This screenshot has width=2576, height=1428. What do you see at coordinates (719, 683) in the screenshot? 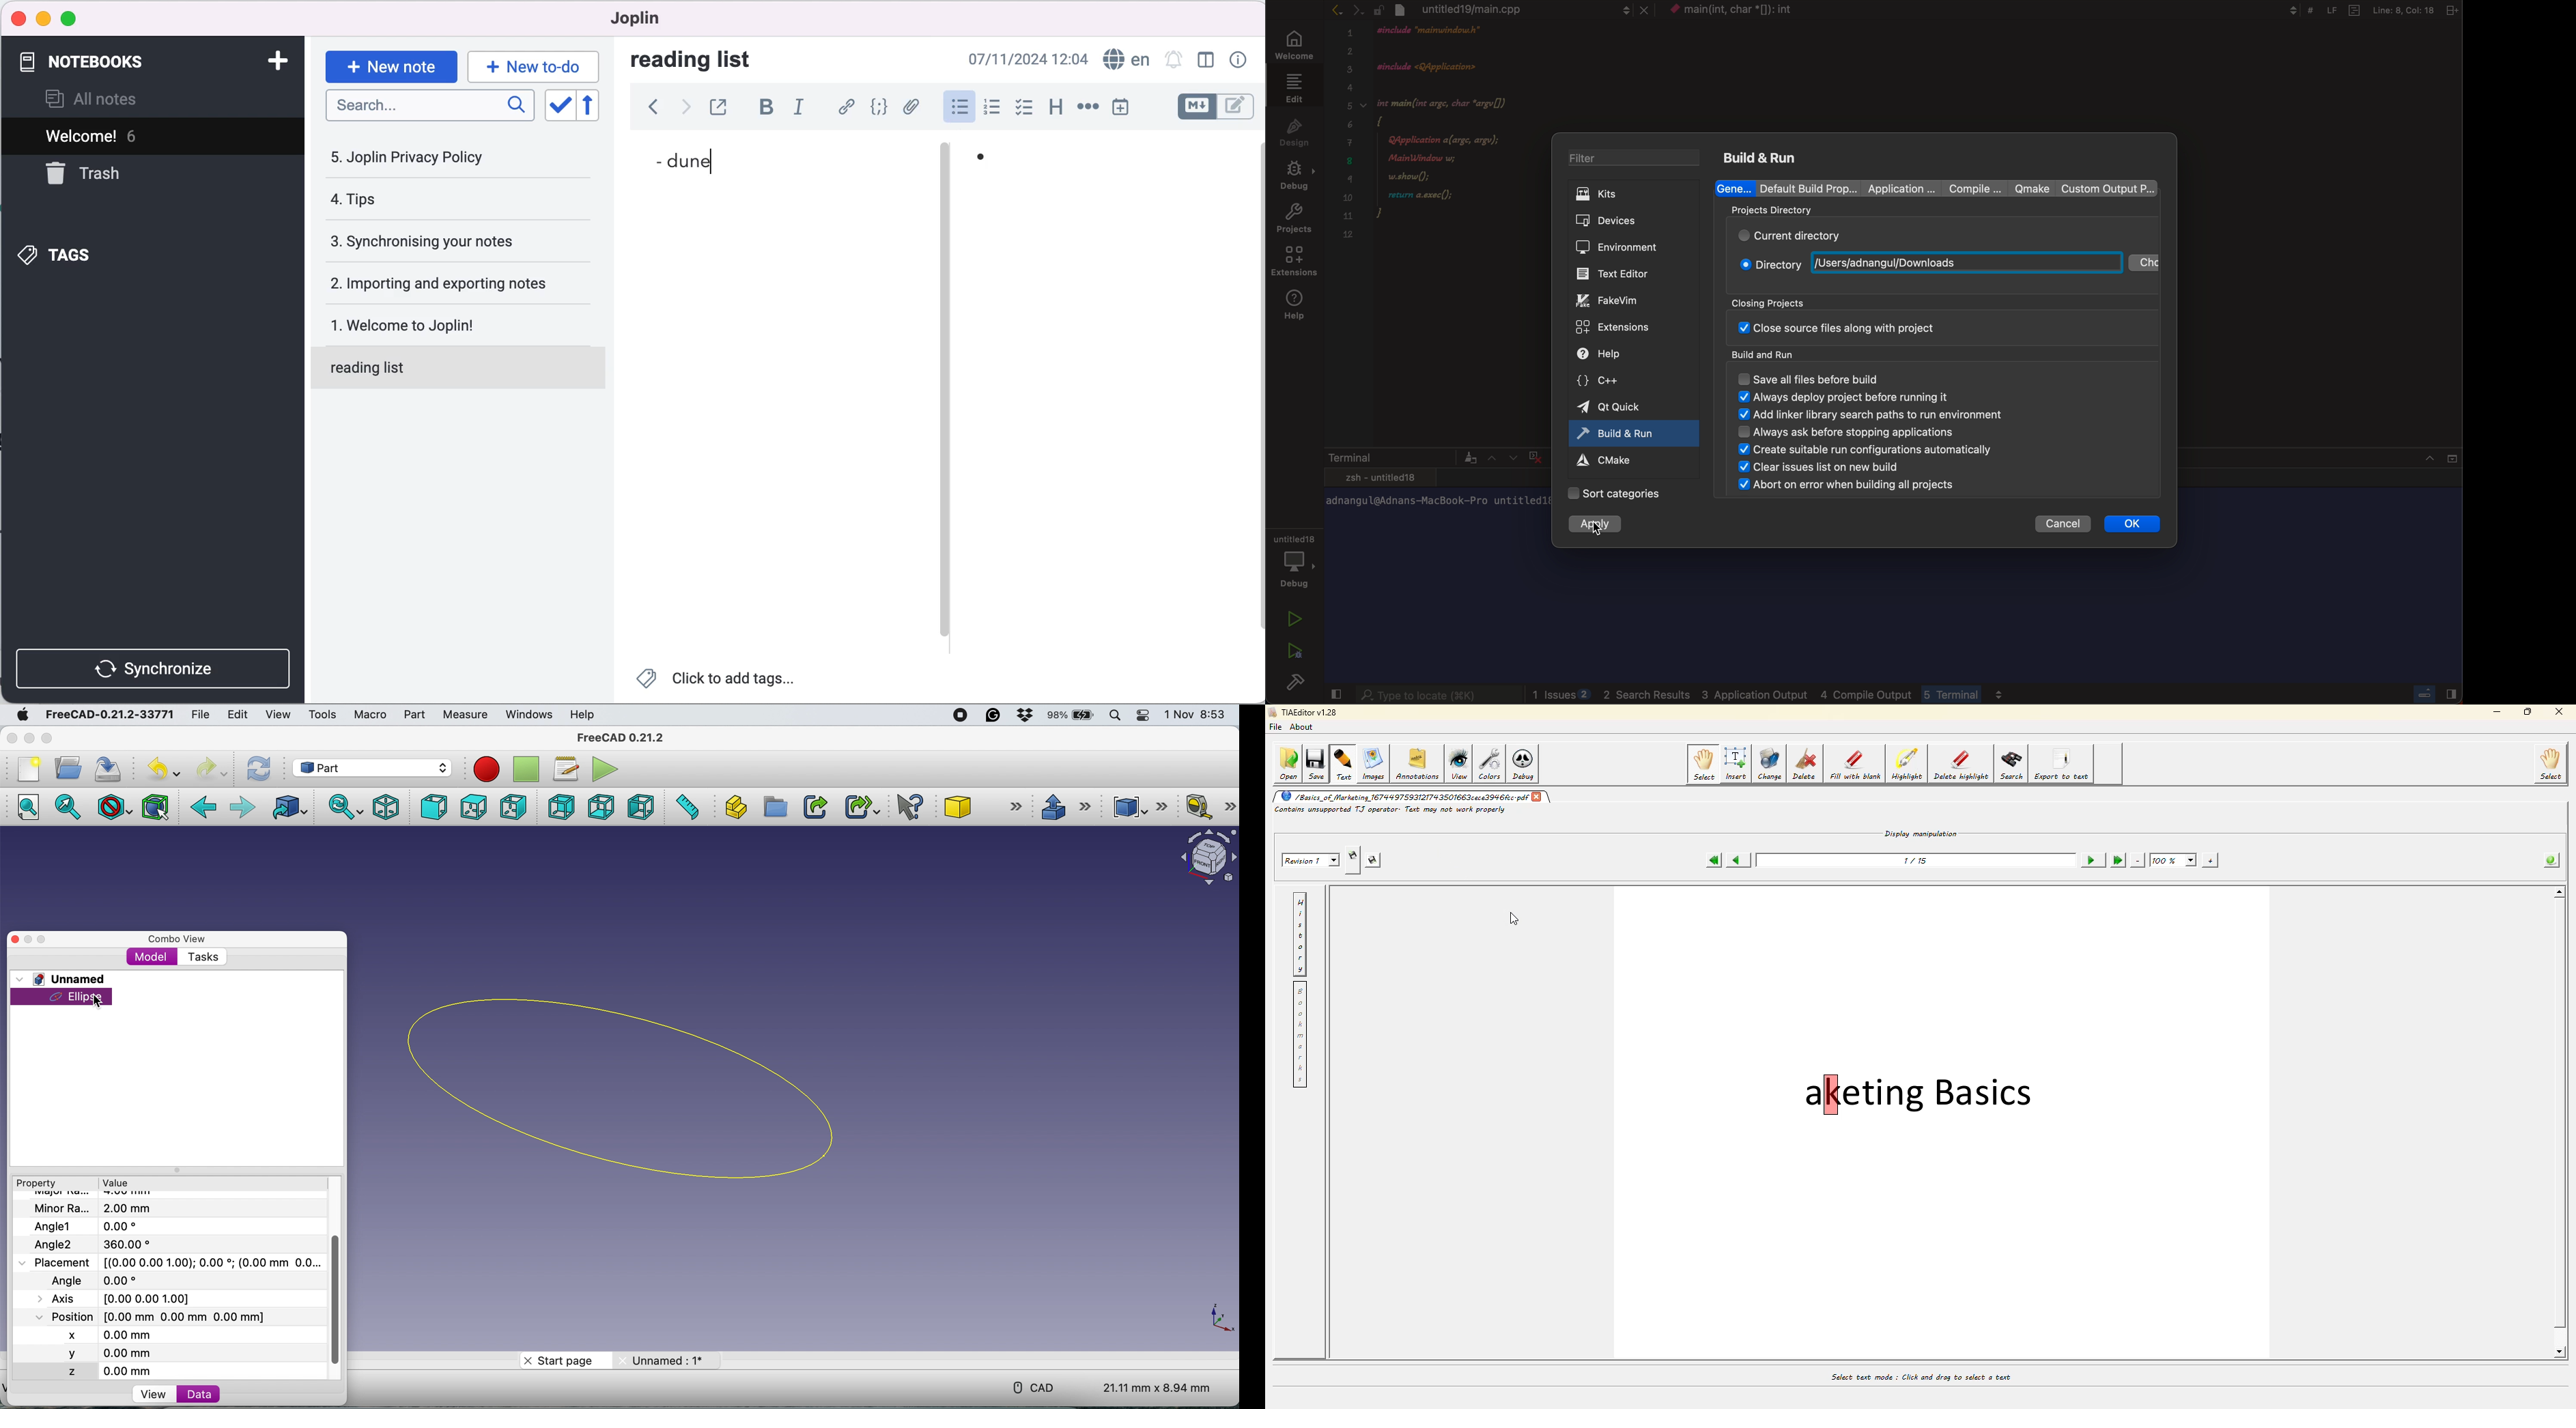
I see `click to add tags` at bounding box center [719, 683].